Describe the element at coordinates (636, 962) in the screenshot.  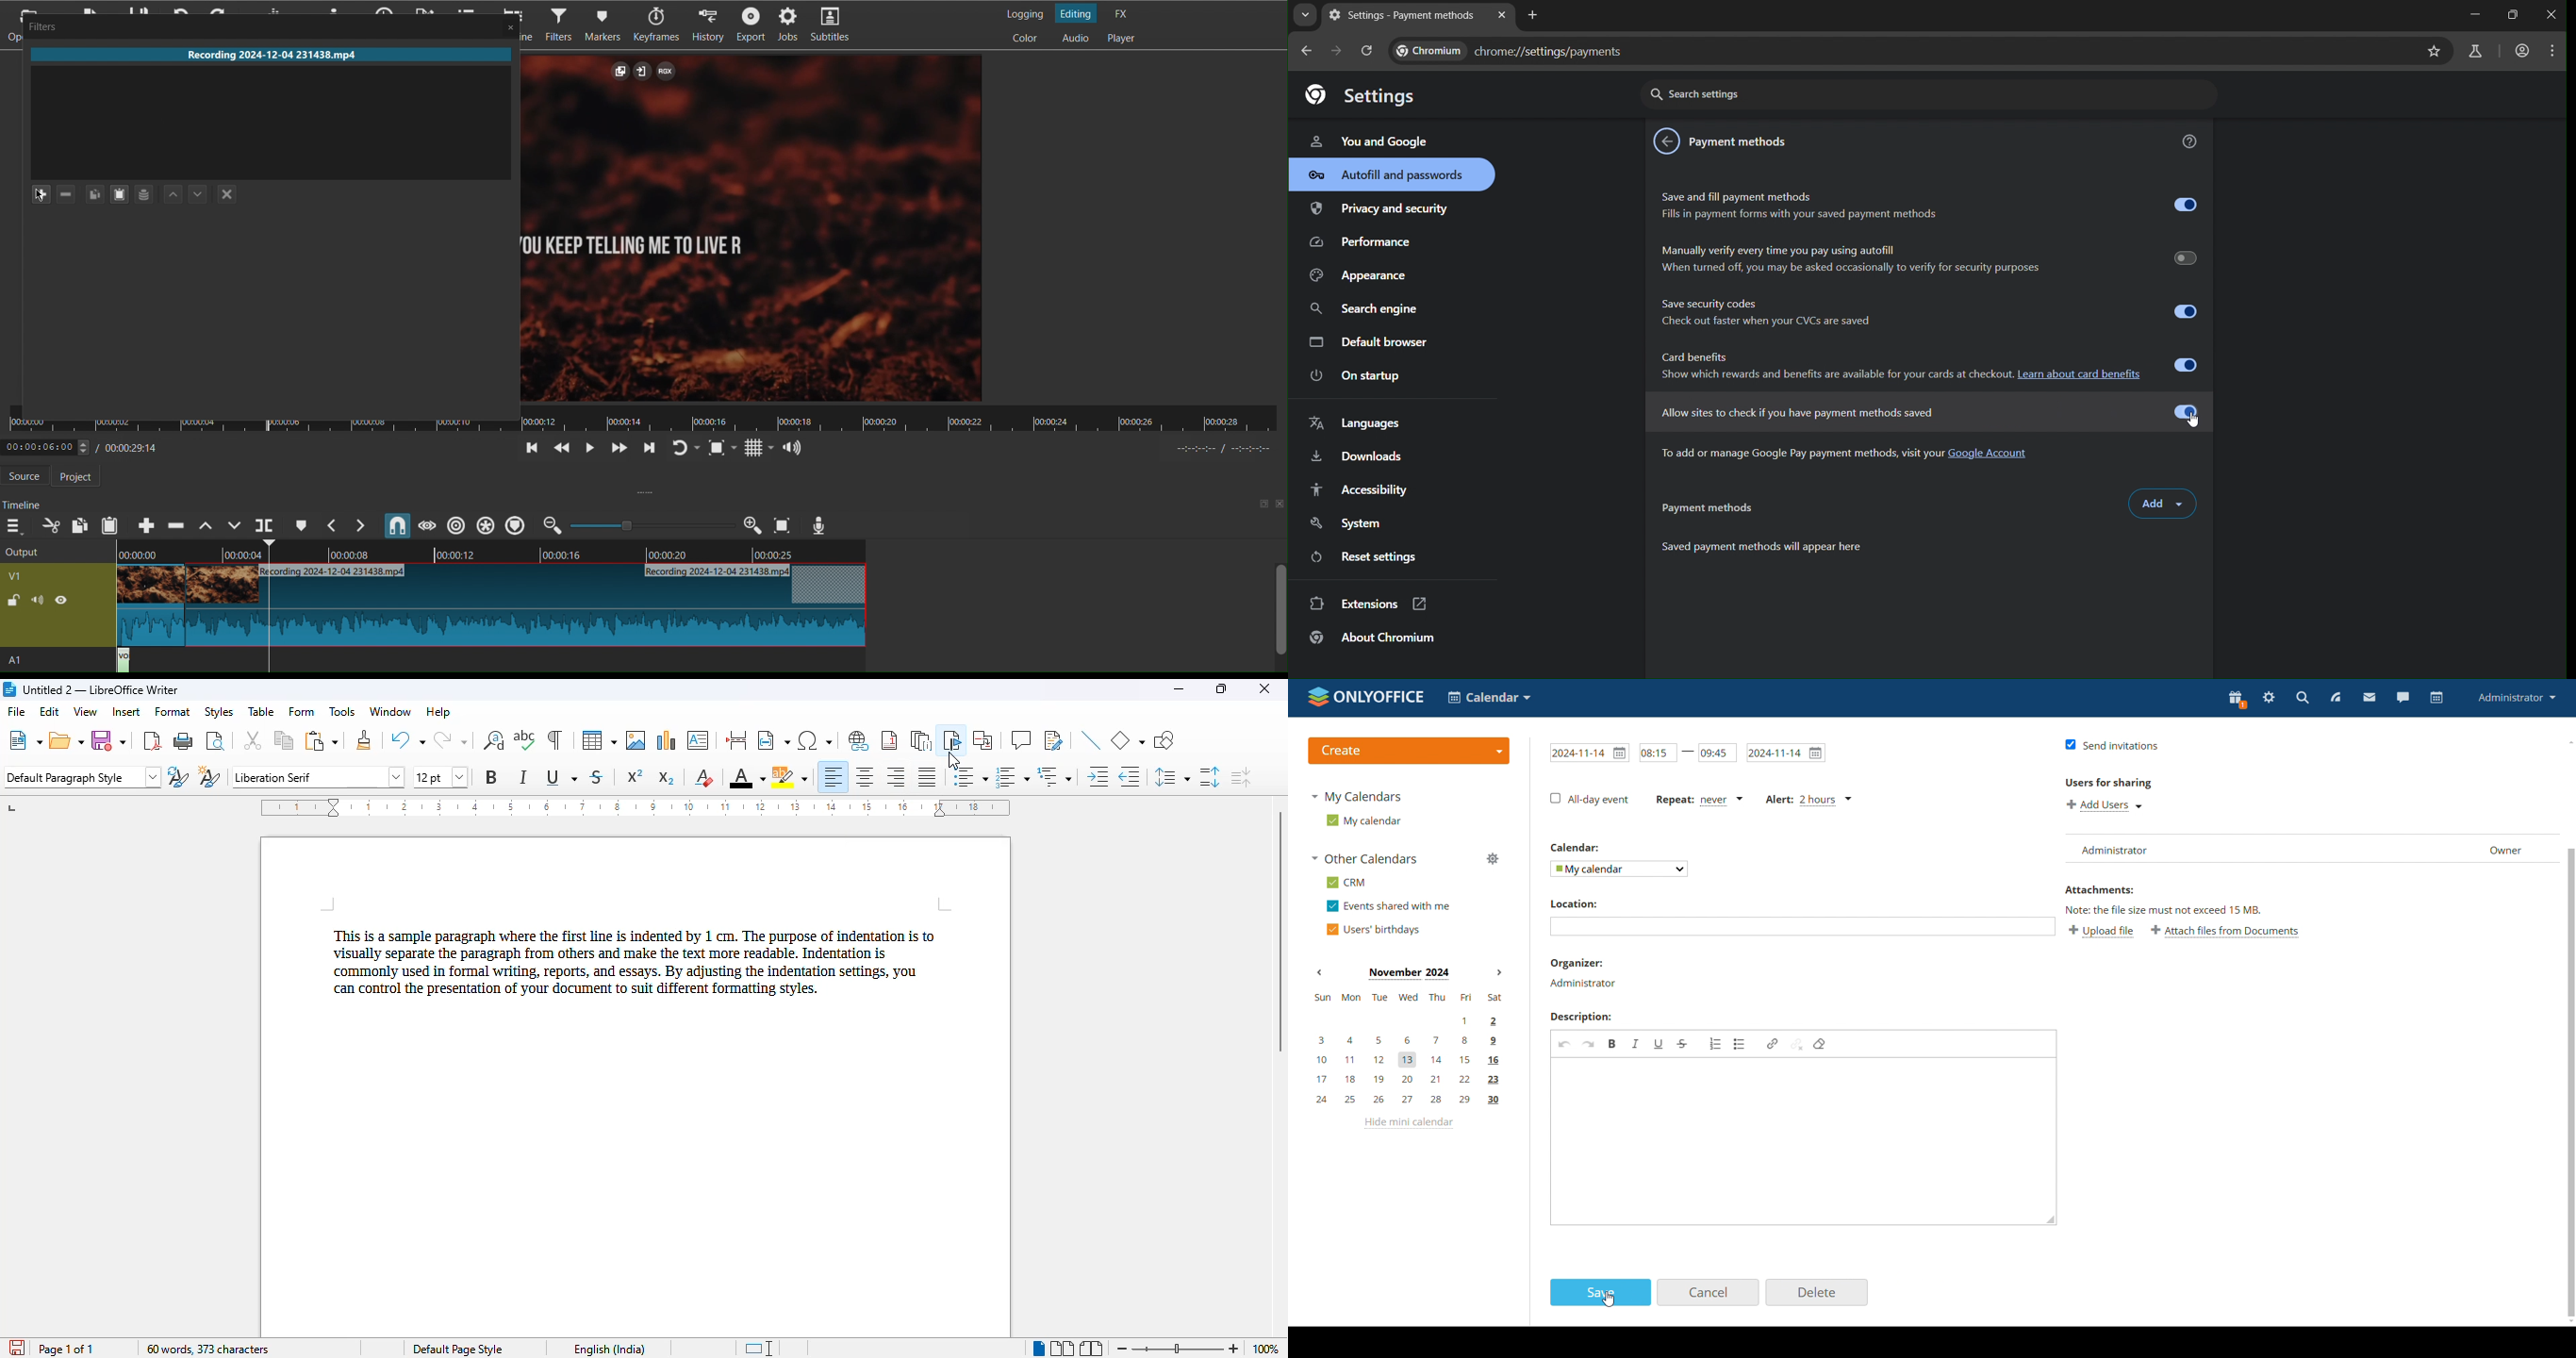
I see `This is a sample paragraph where the first line is indented by 1 cm. The purpose of indentation is tovisually separate the paragraph from others and make the text more readable. Indentation iscommonly used in formal writing, reports, and essays. By adjusting the indentation settings, youcan control the presentation of your document to suit different formatting styles.` at that location.